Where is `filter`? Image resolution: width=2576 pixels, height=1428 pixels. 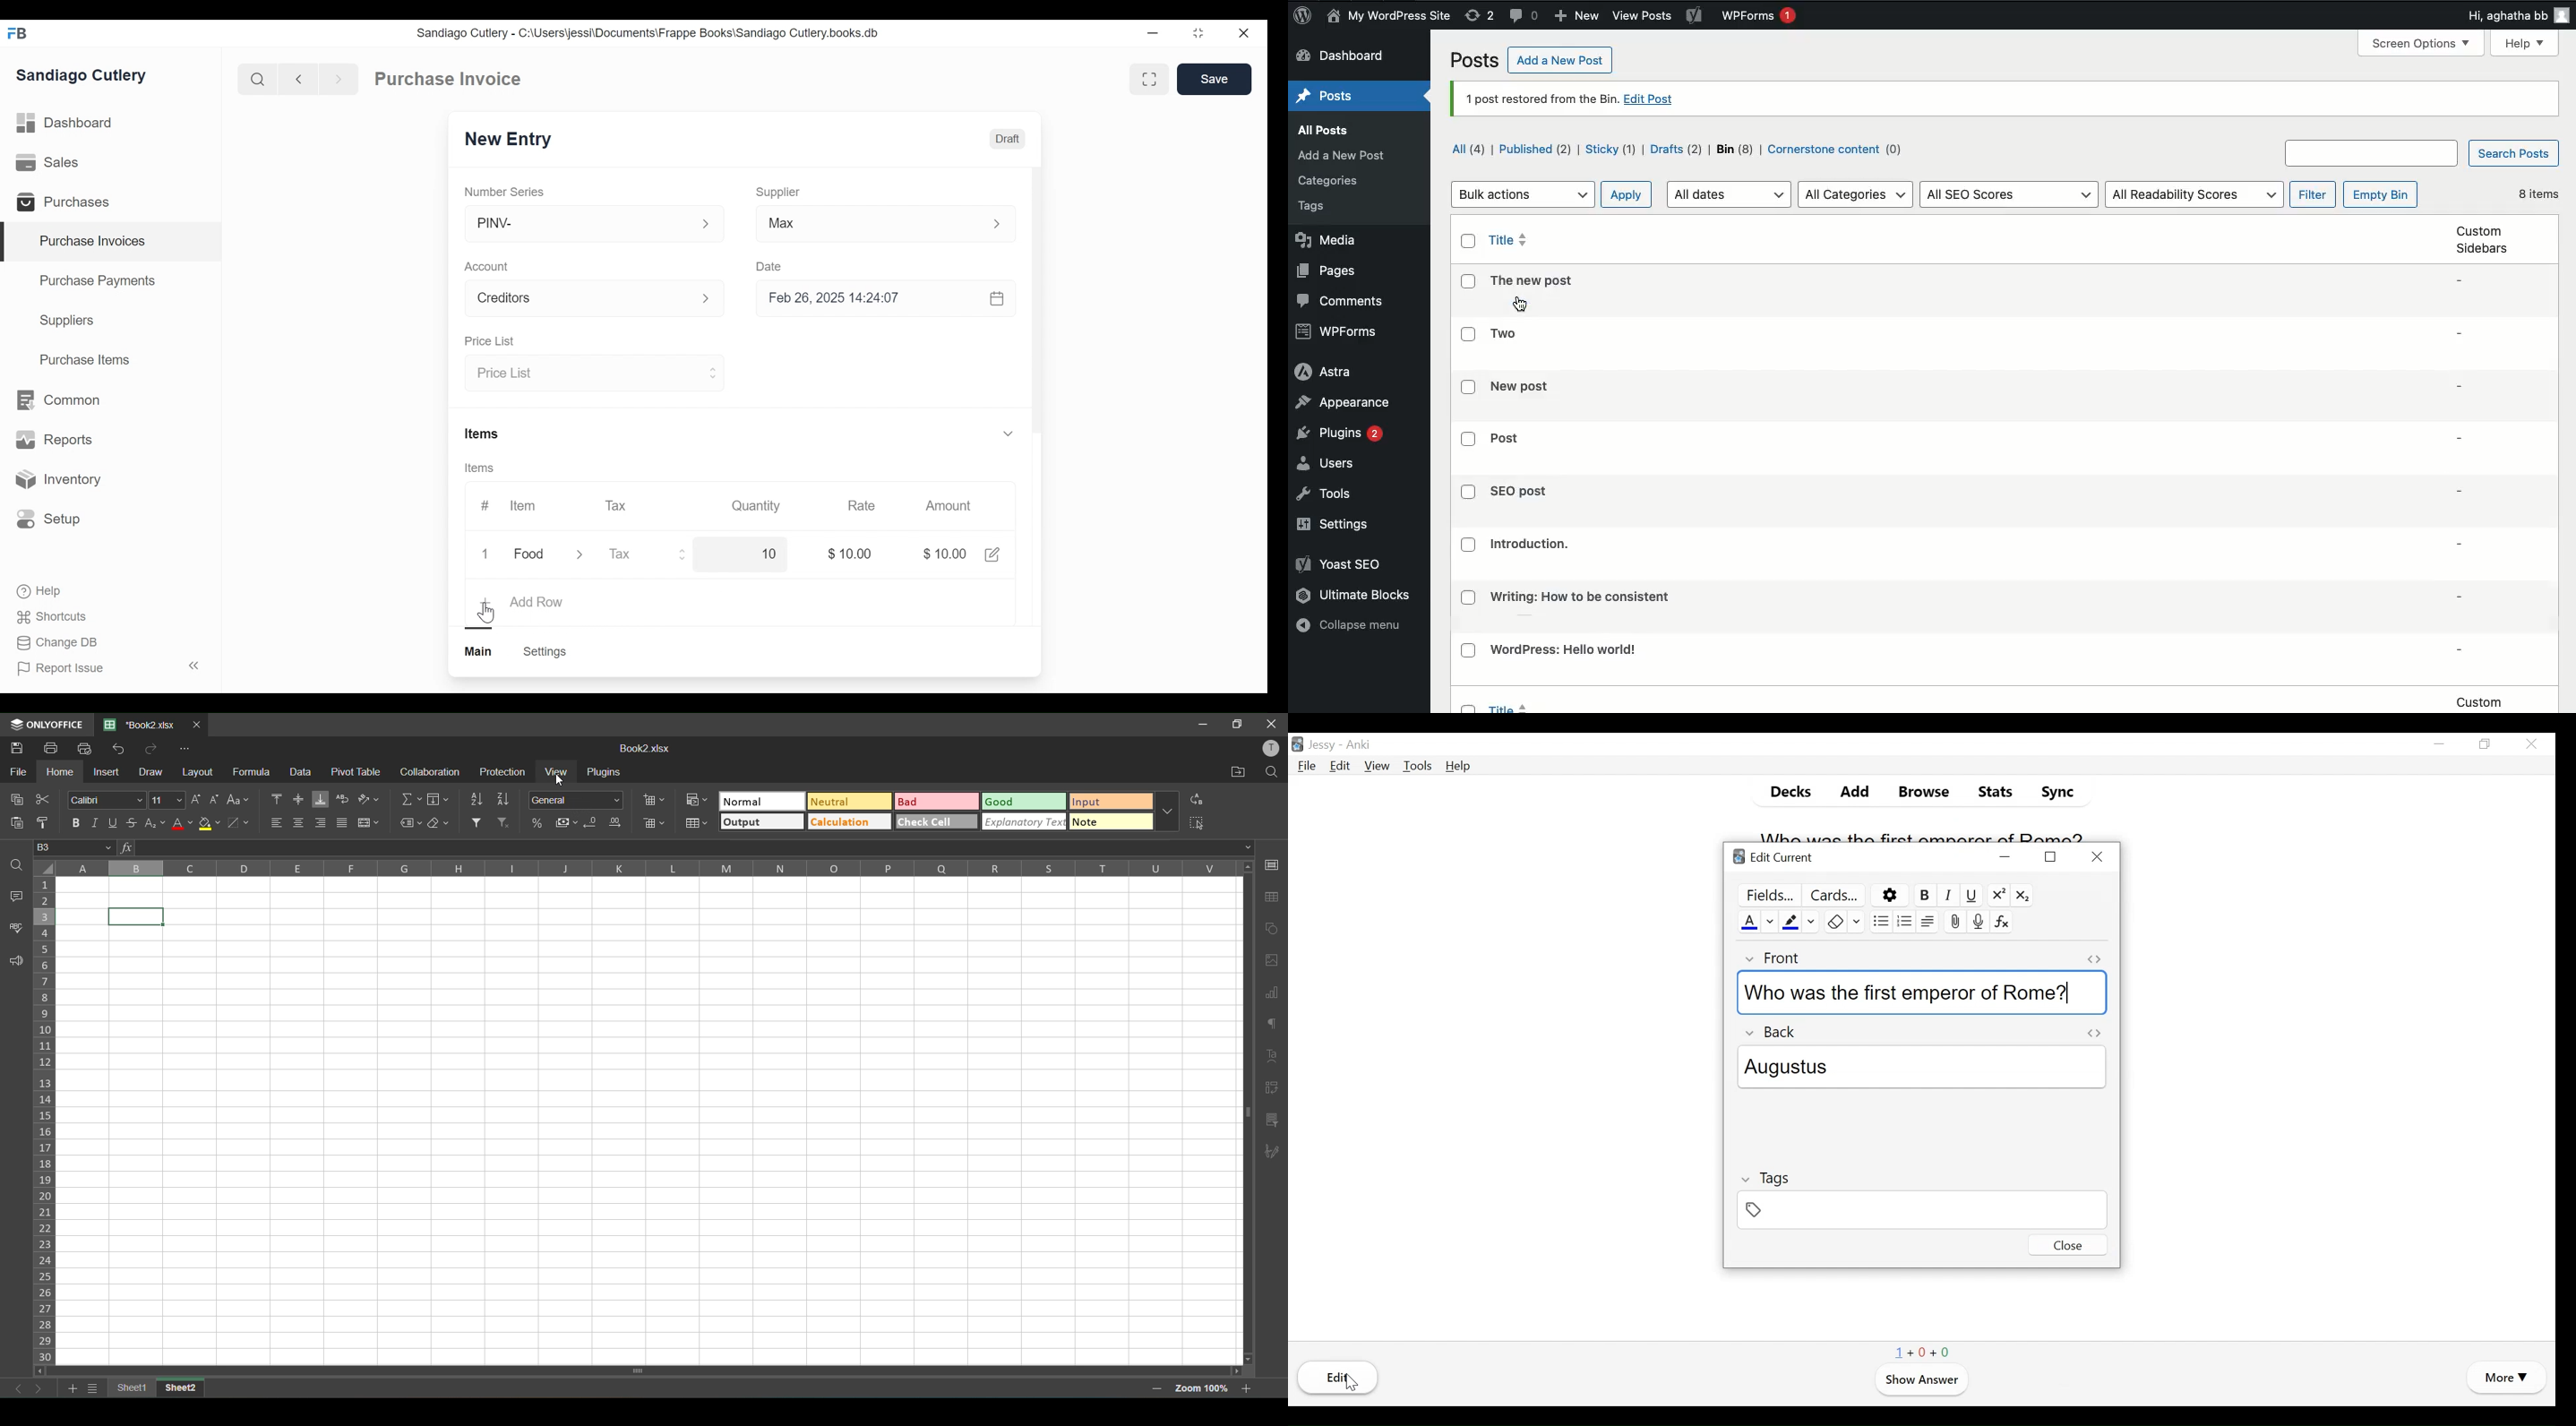 filter is located at coordinates (476, 822).